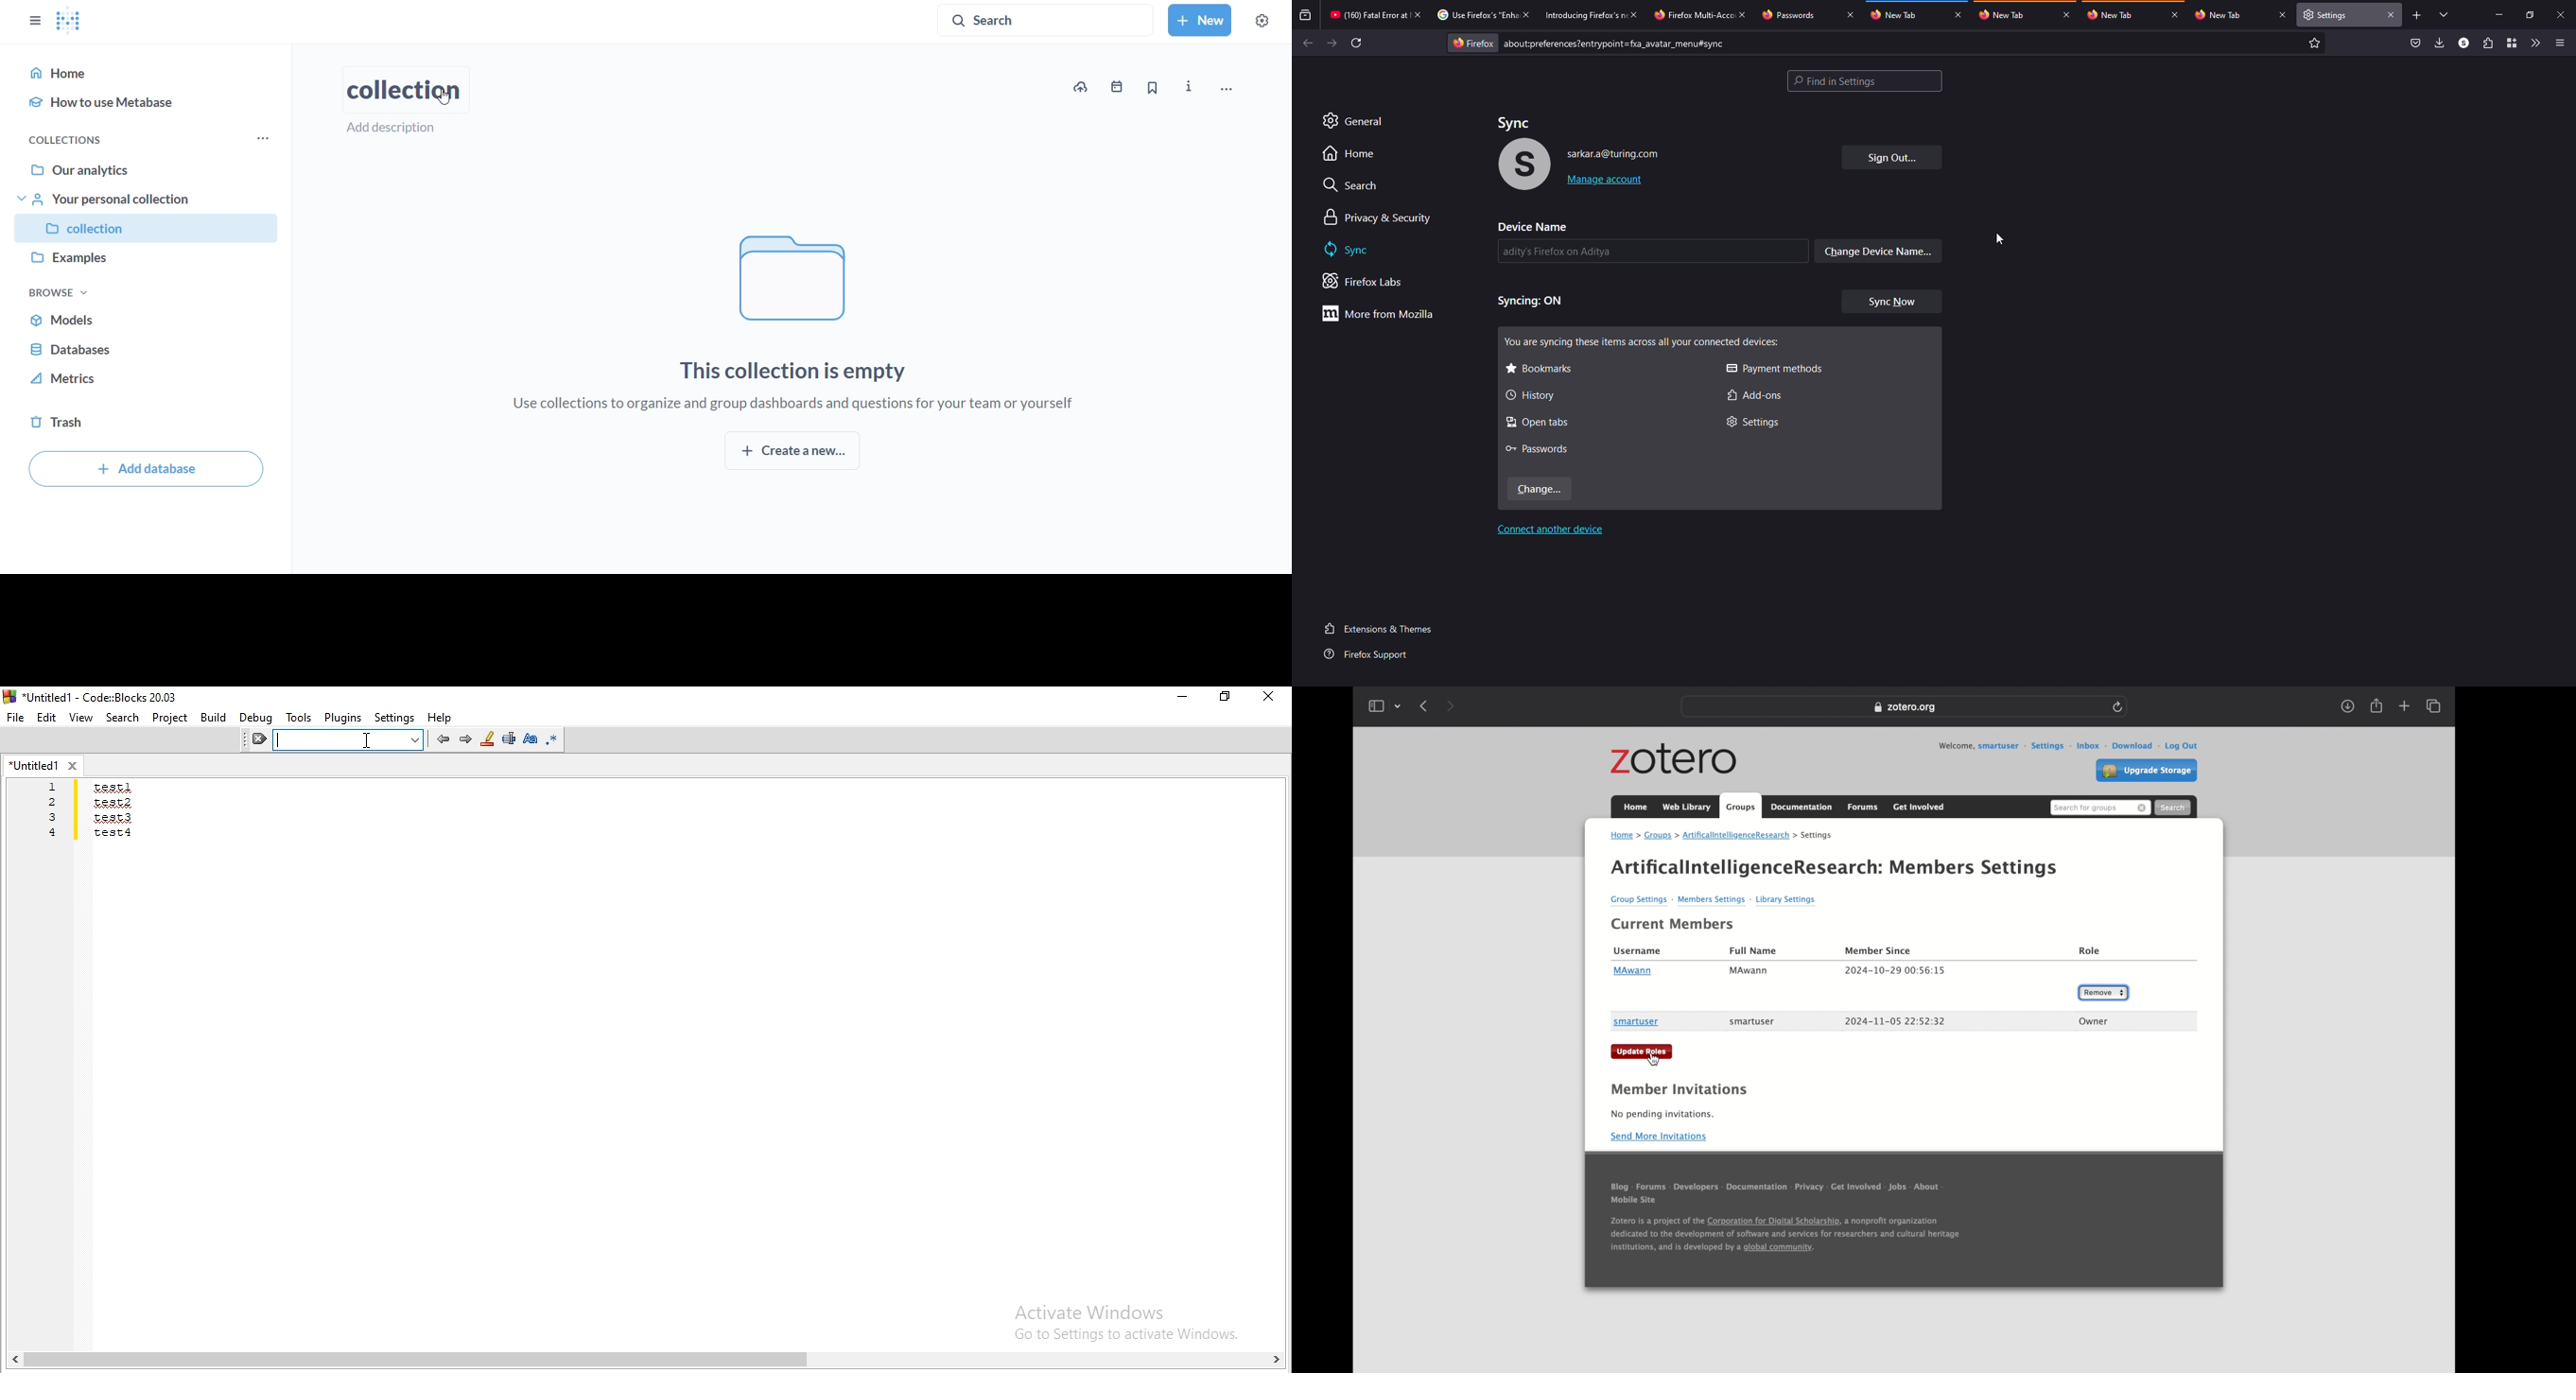 The width and height of the screenshot is (2576, 1400). Describe the element at coordinates (147, 320) in the screenshot. I see `models` at that location.